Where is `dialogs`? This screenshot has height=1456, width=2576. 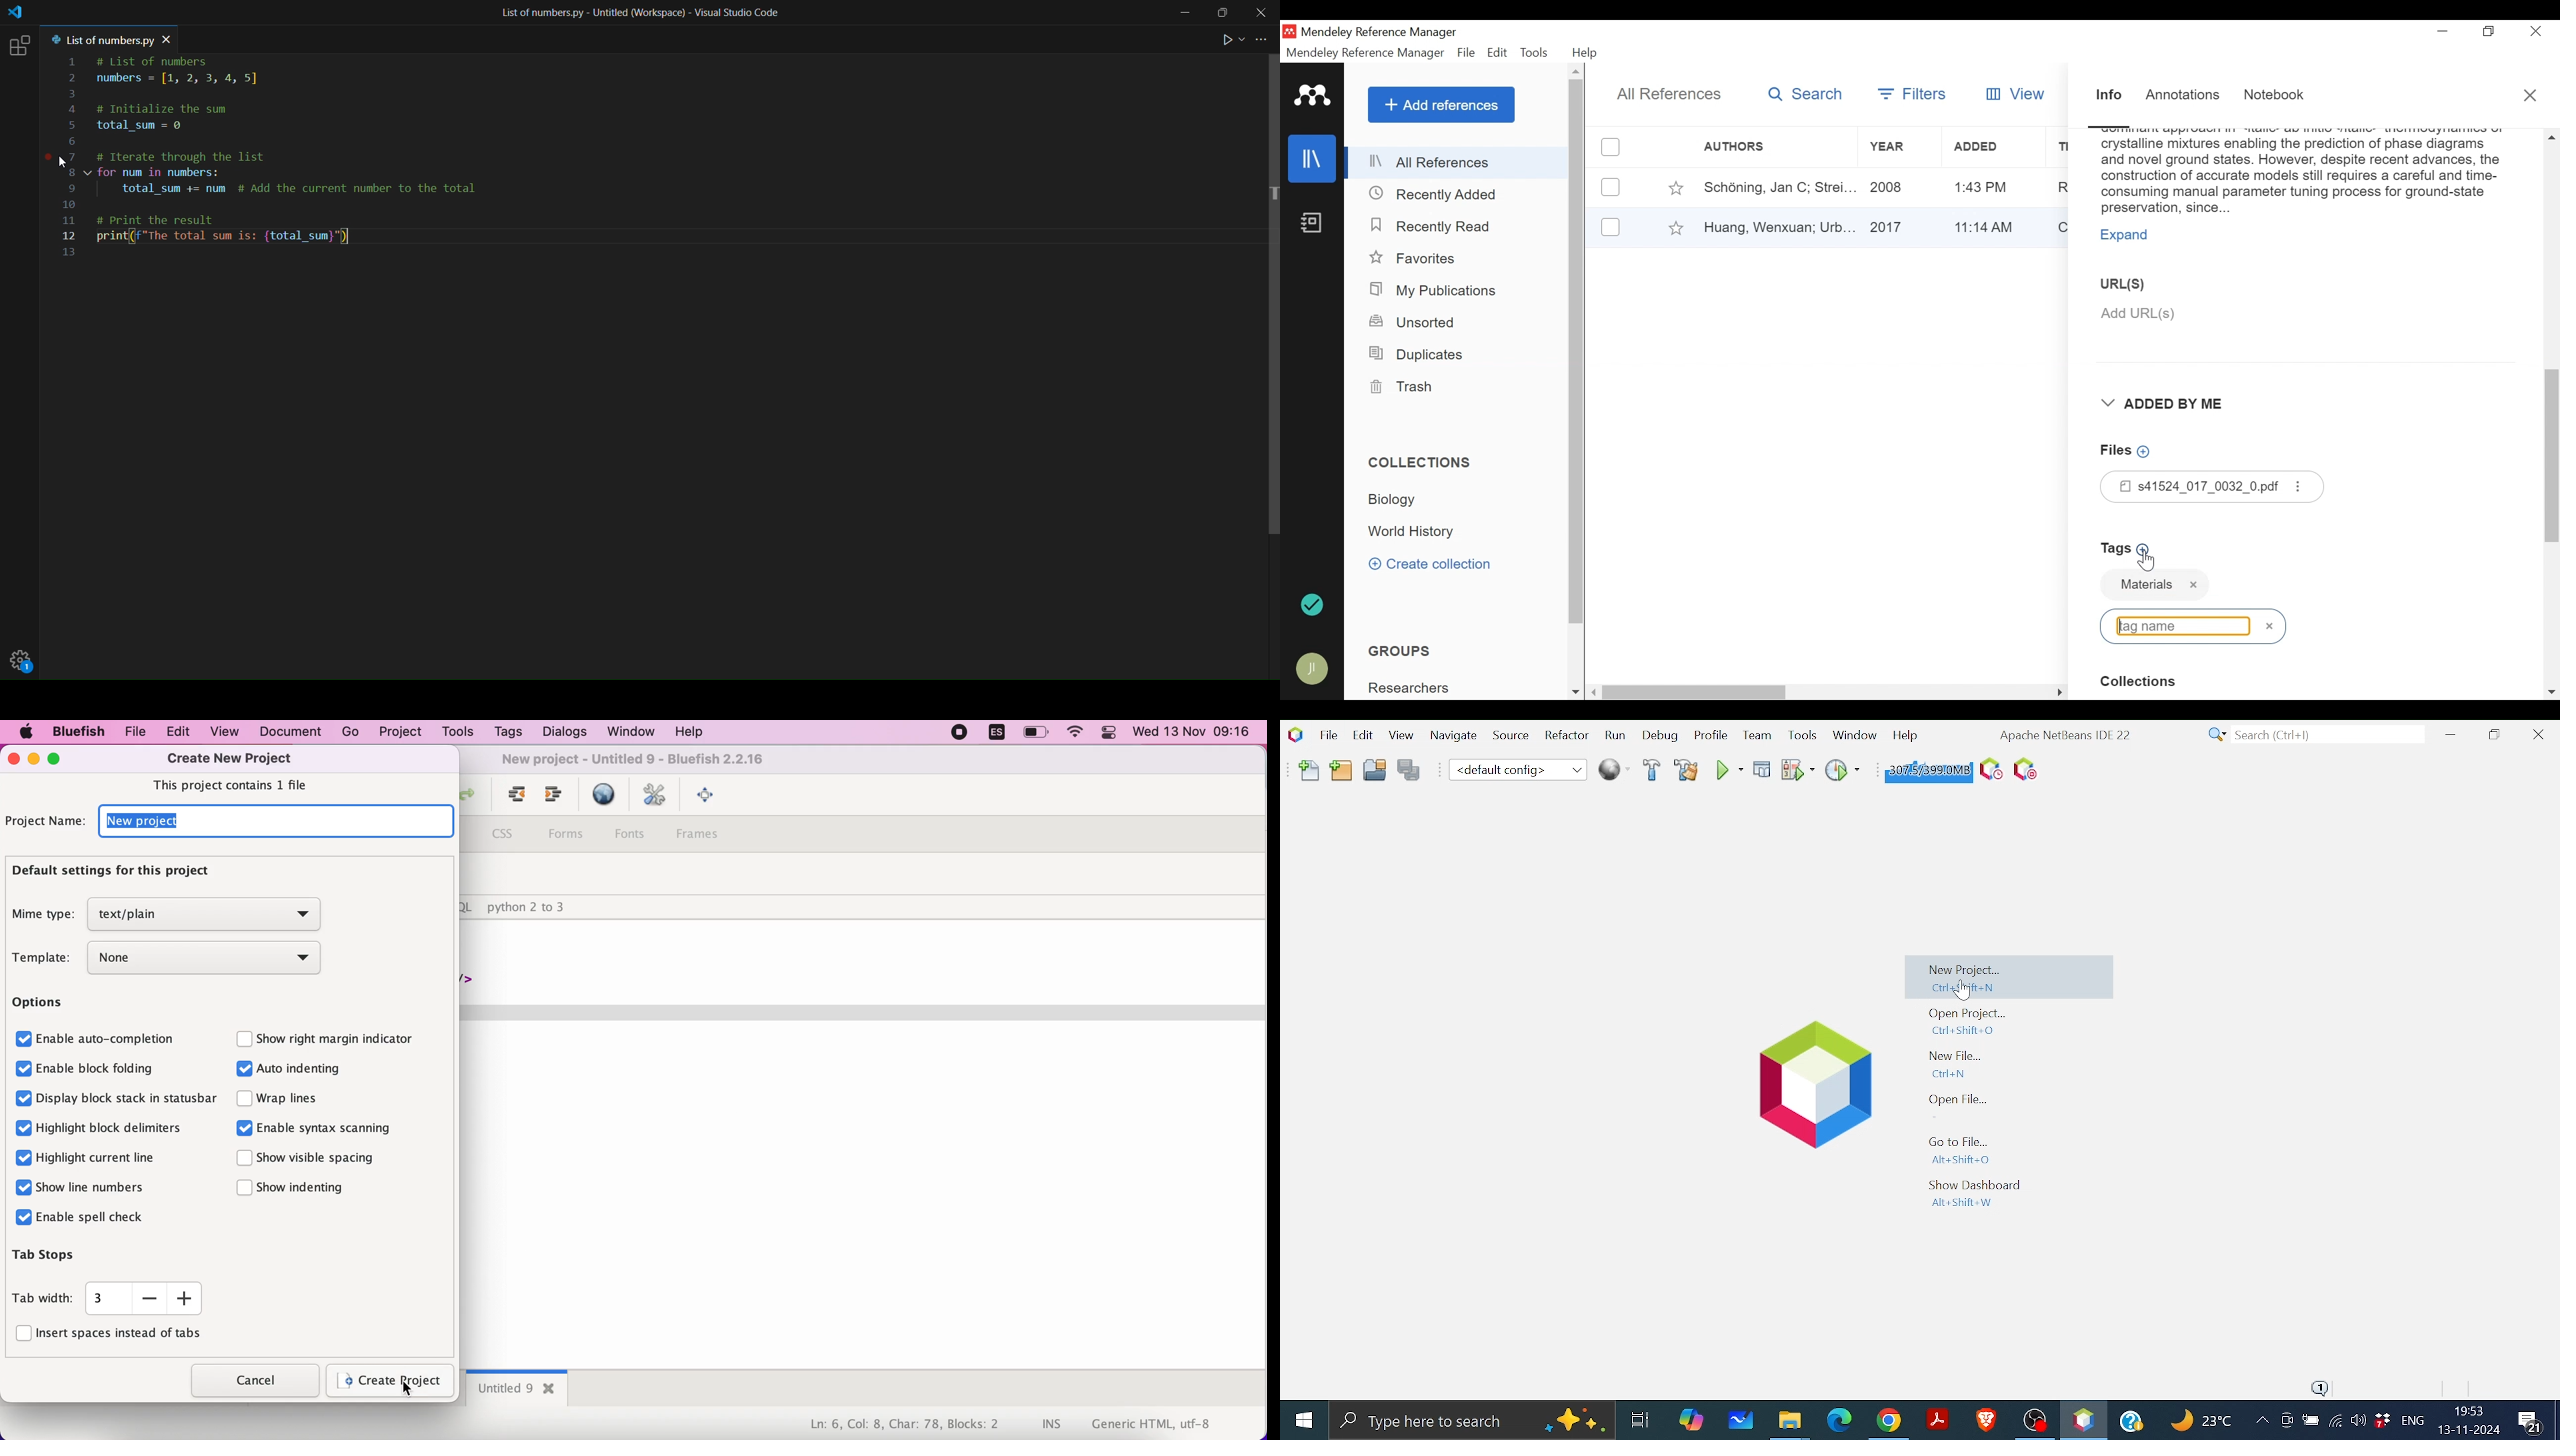
dialogs is located at coordinates (562, 732).